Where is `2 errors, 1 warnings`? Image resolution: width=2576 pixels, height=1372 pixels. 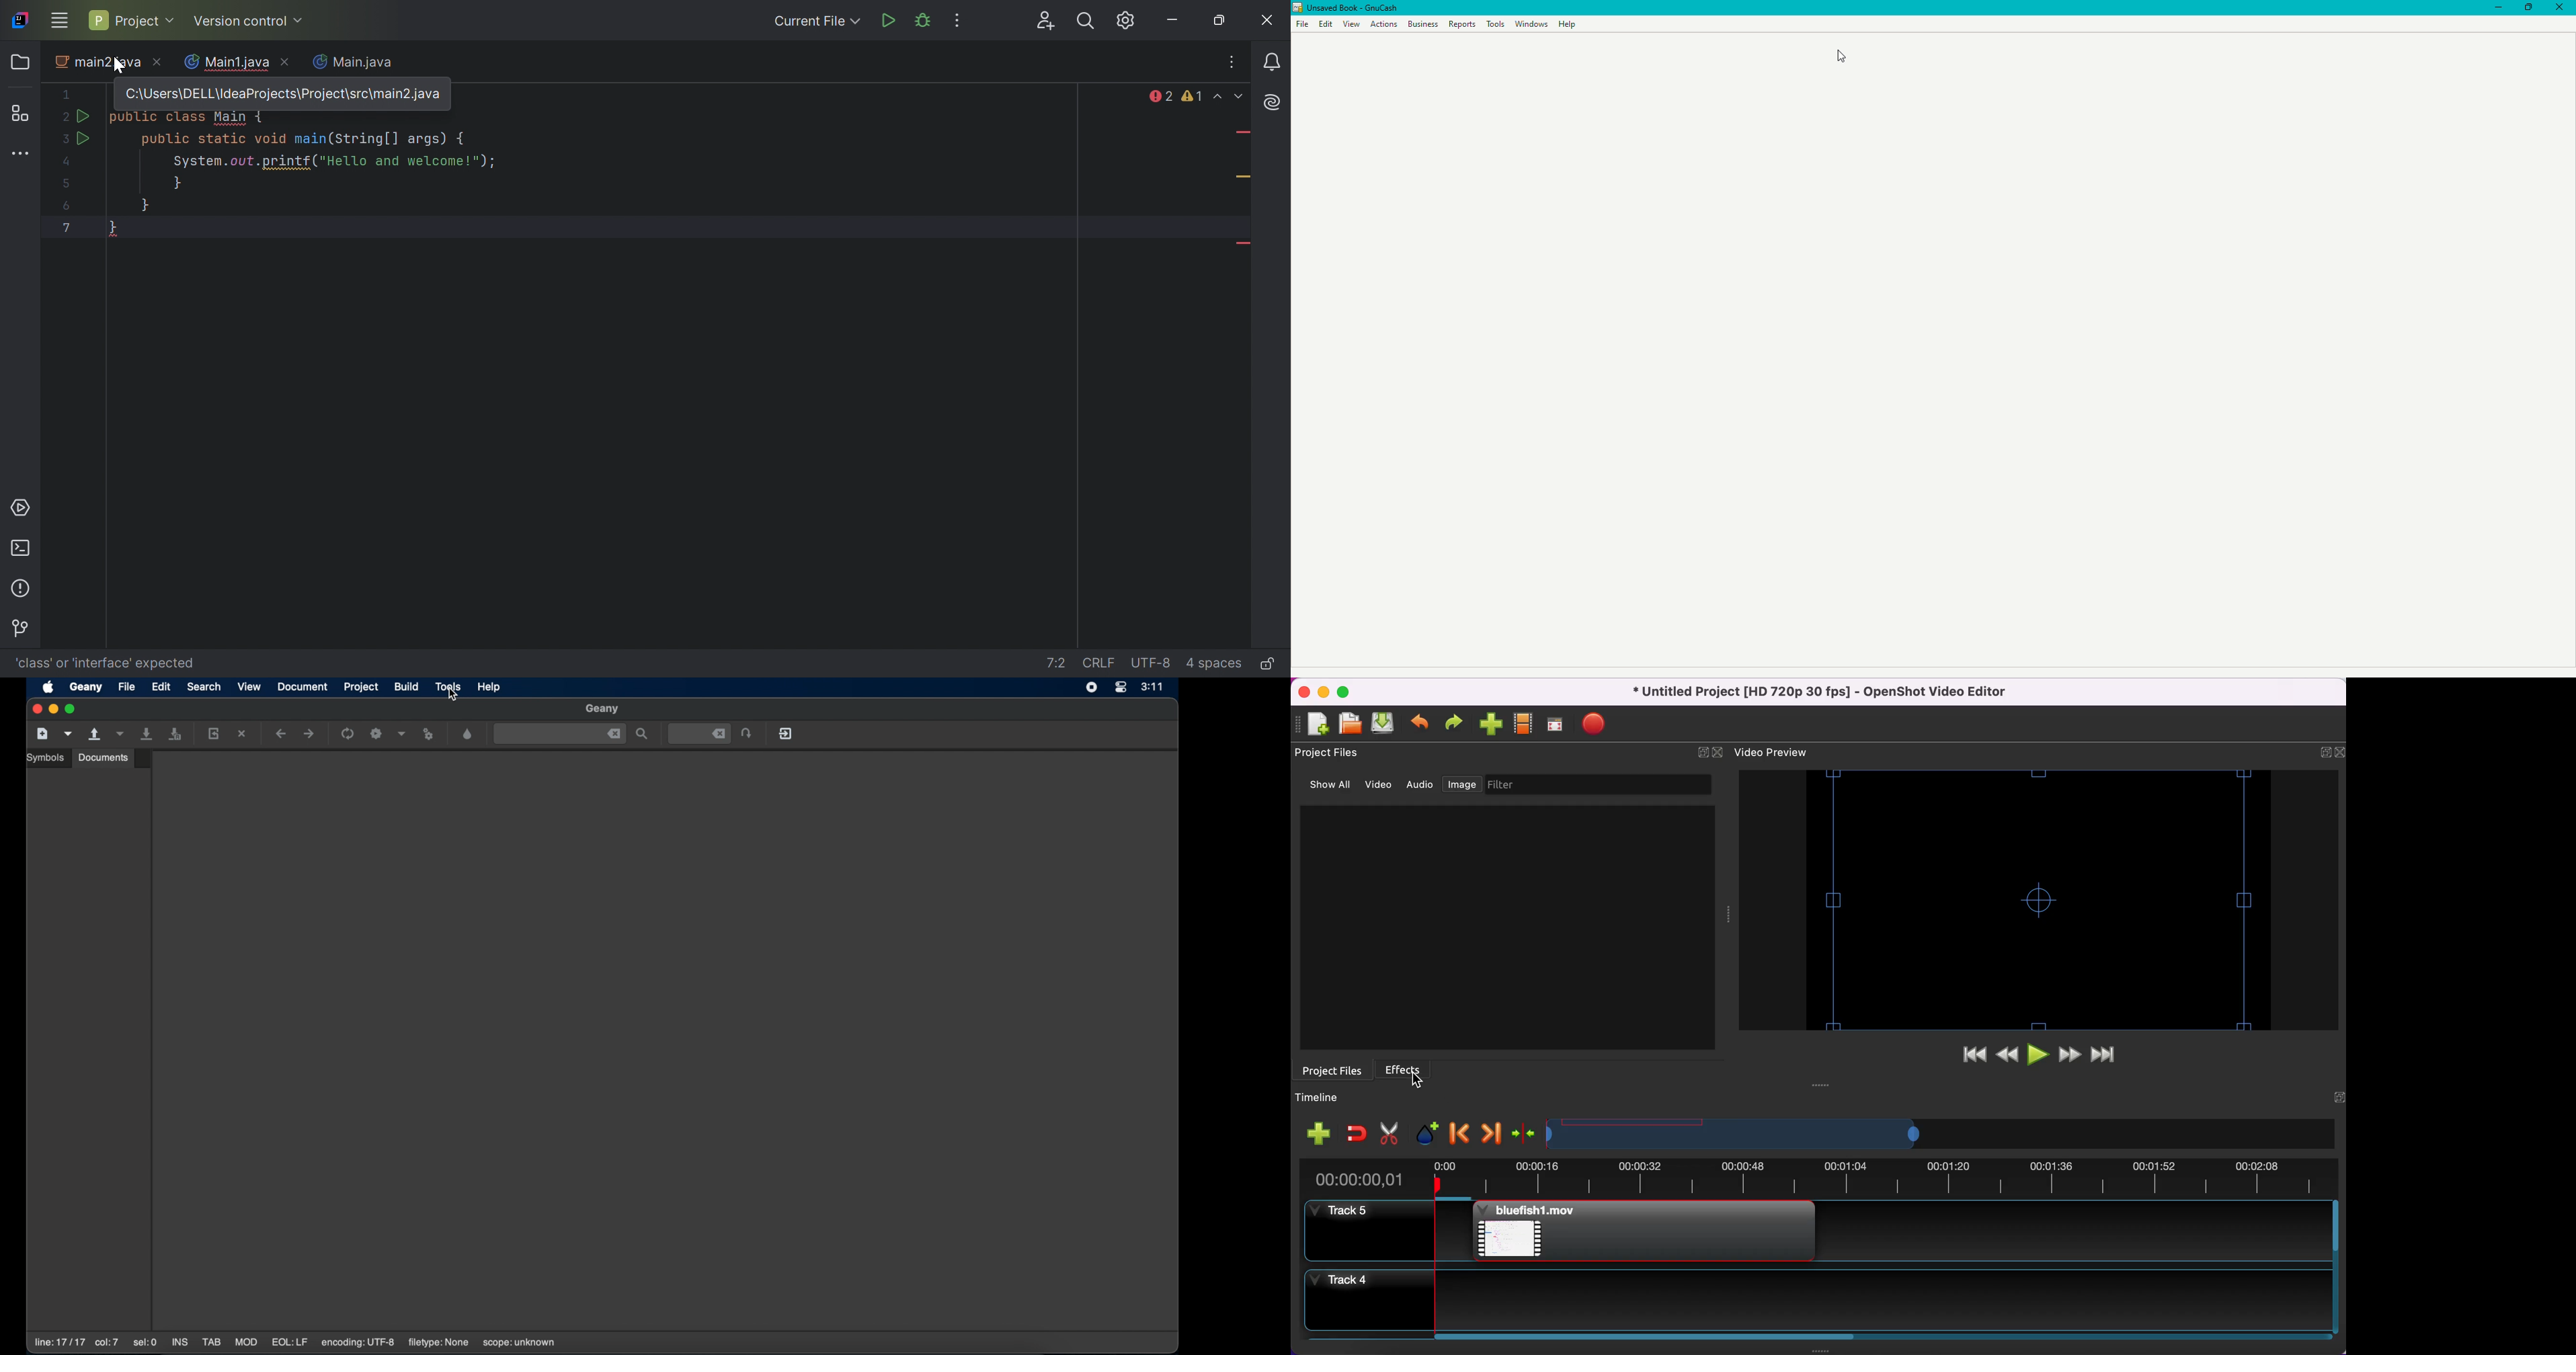 2 errors, 1 warnings is located at coordinates (1176, 96).